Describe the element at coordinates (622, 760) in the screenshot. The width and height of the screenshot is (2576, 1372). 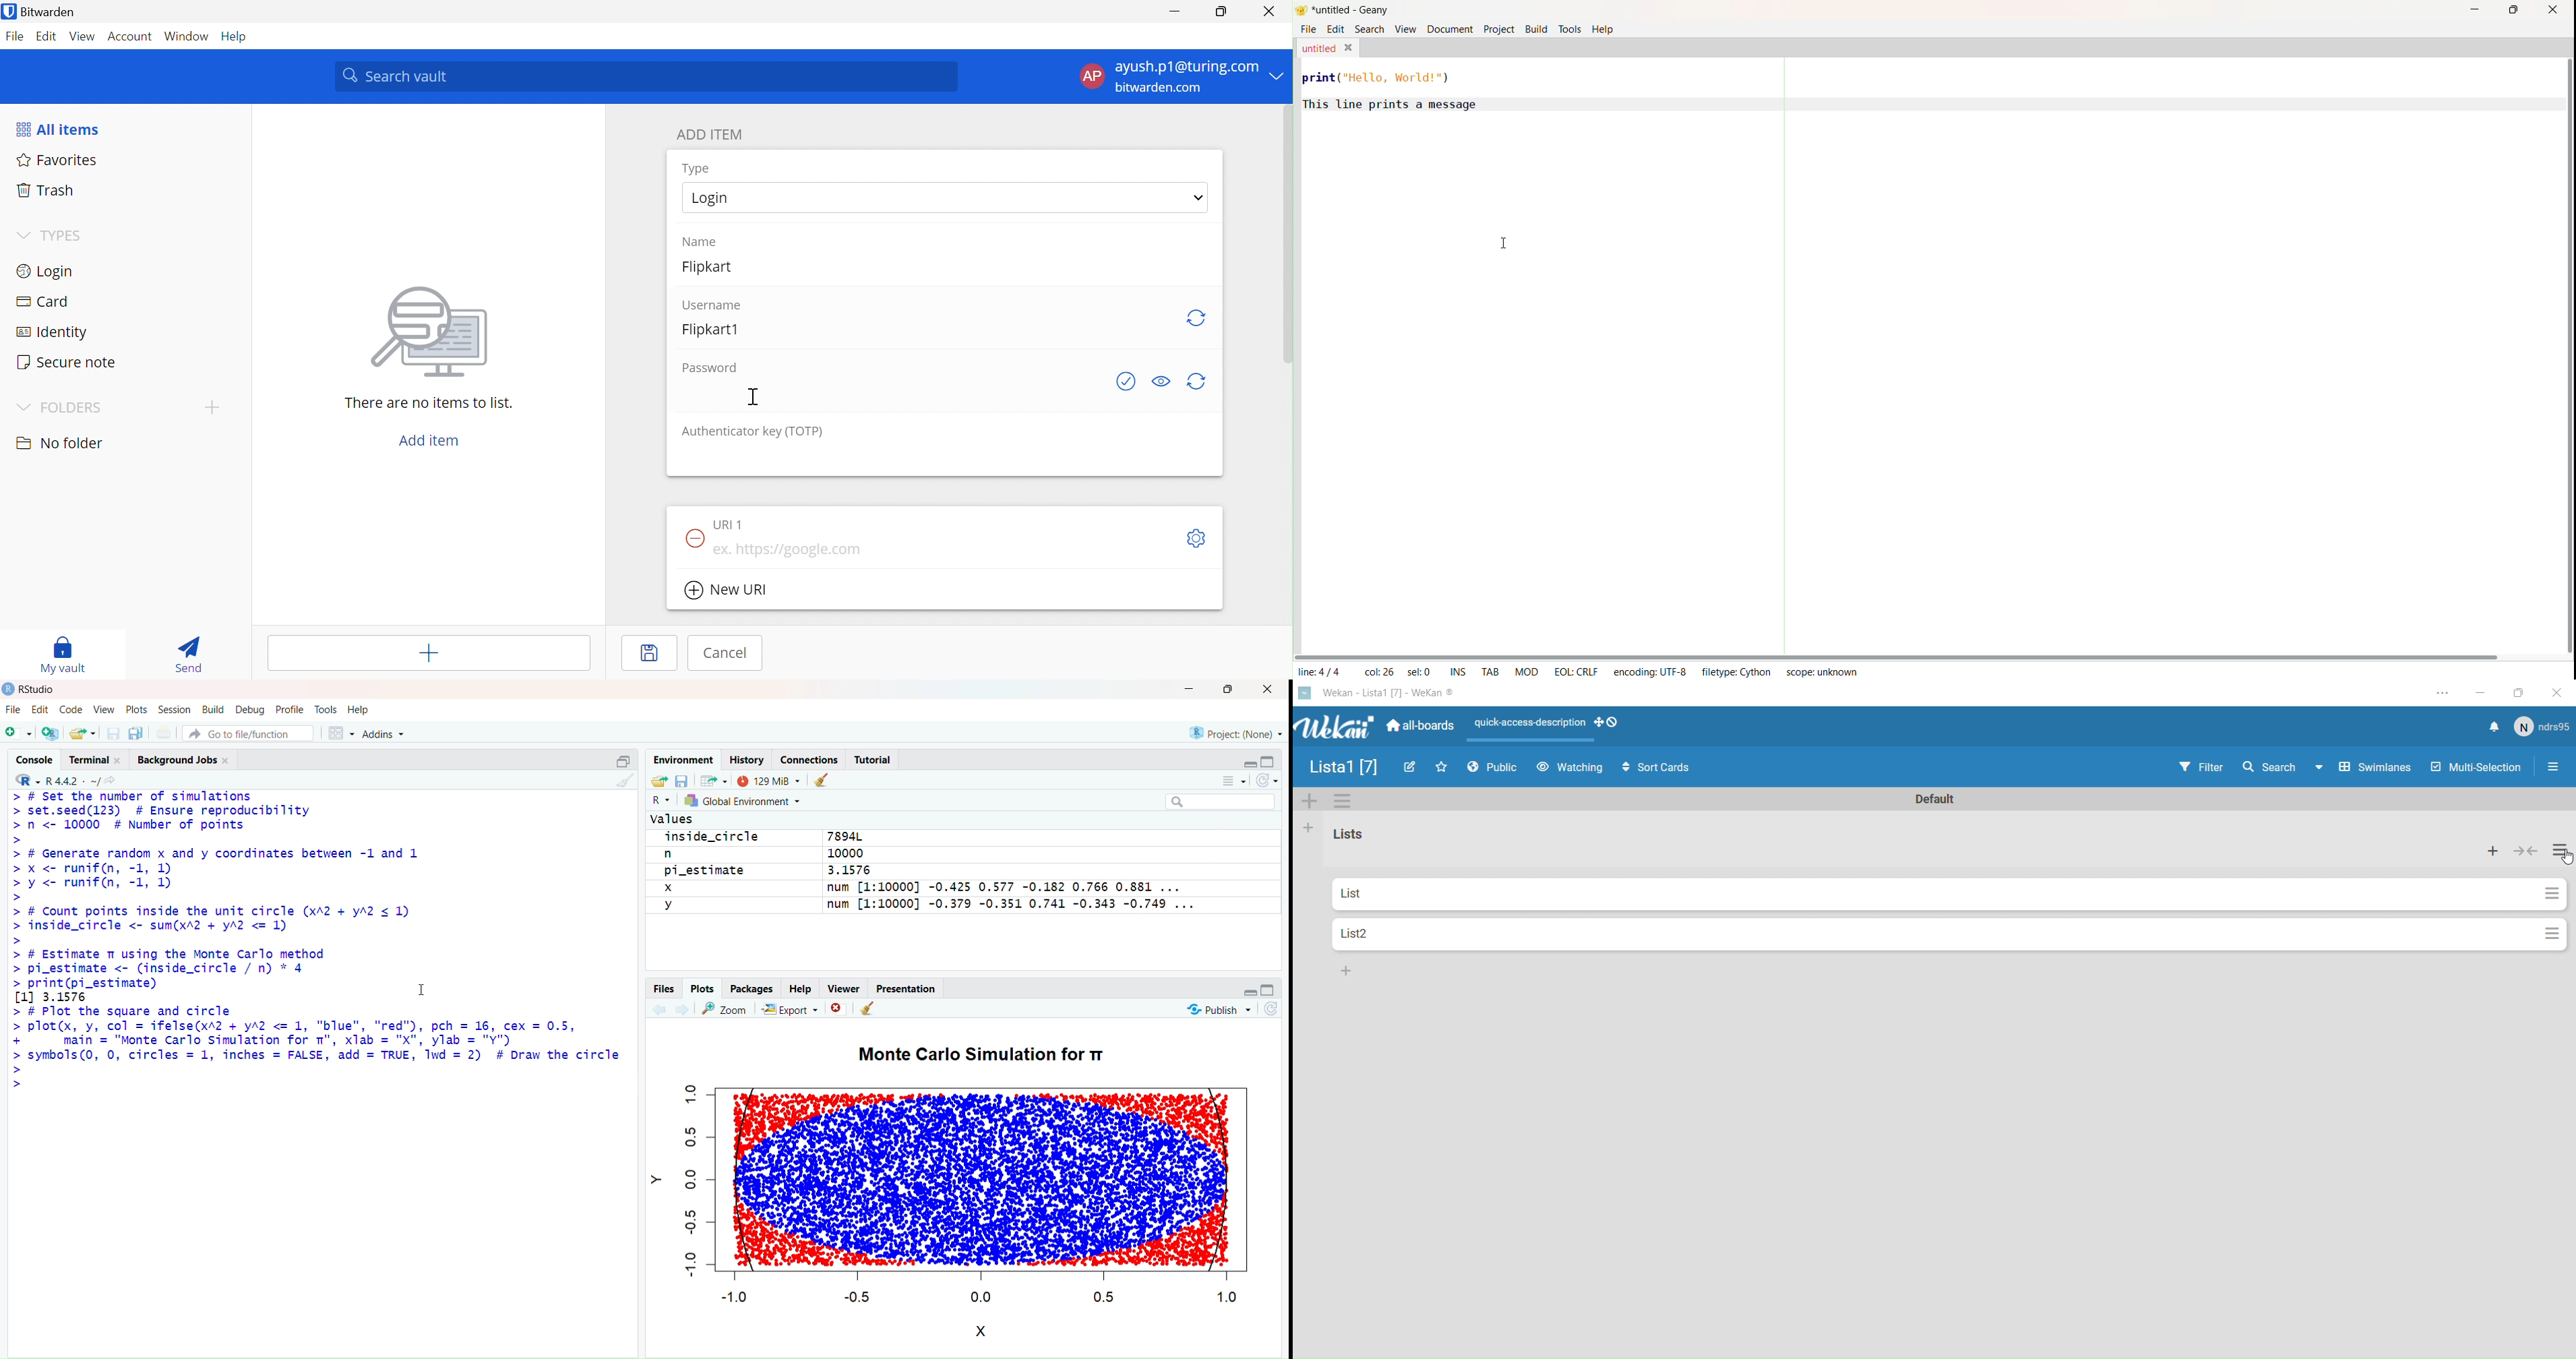
I see `Maximize` at that location.